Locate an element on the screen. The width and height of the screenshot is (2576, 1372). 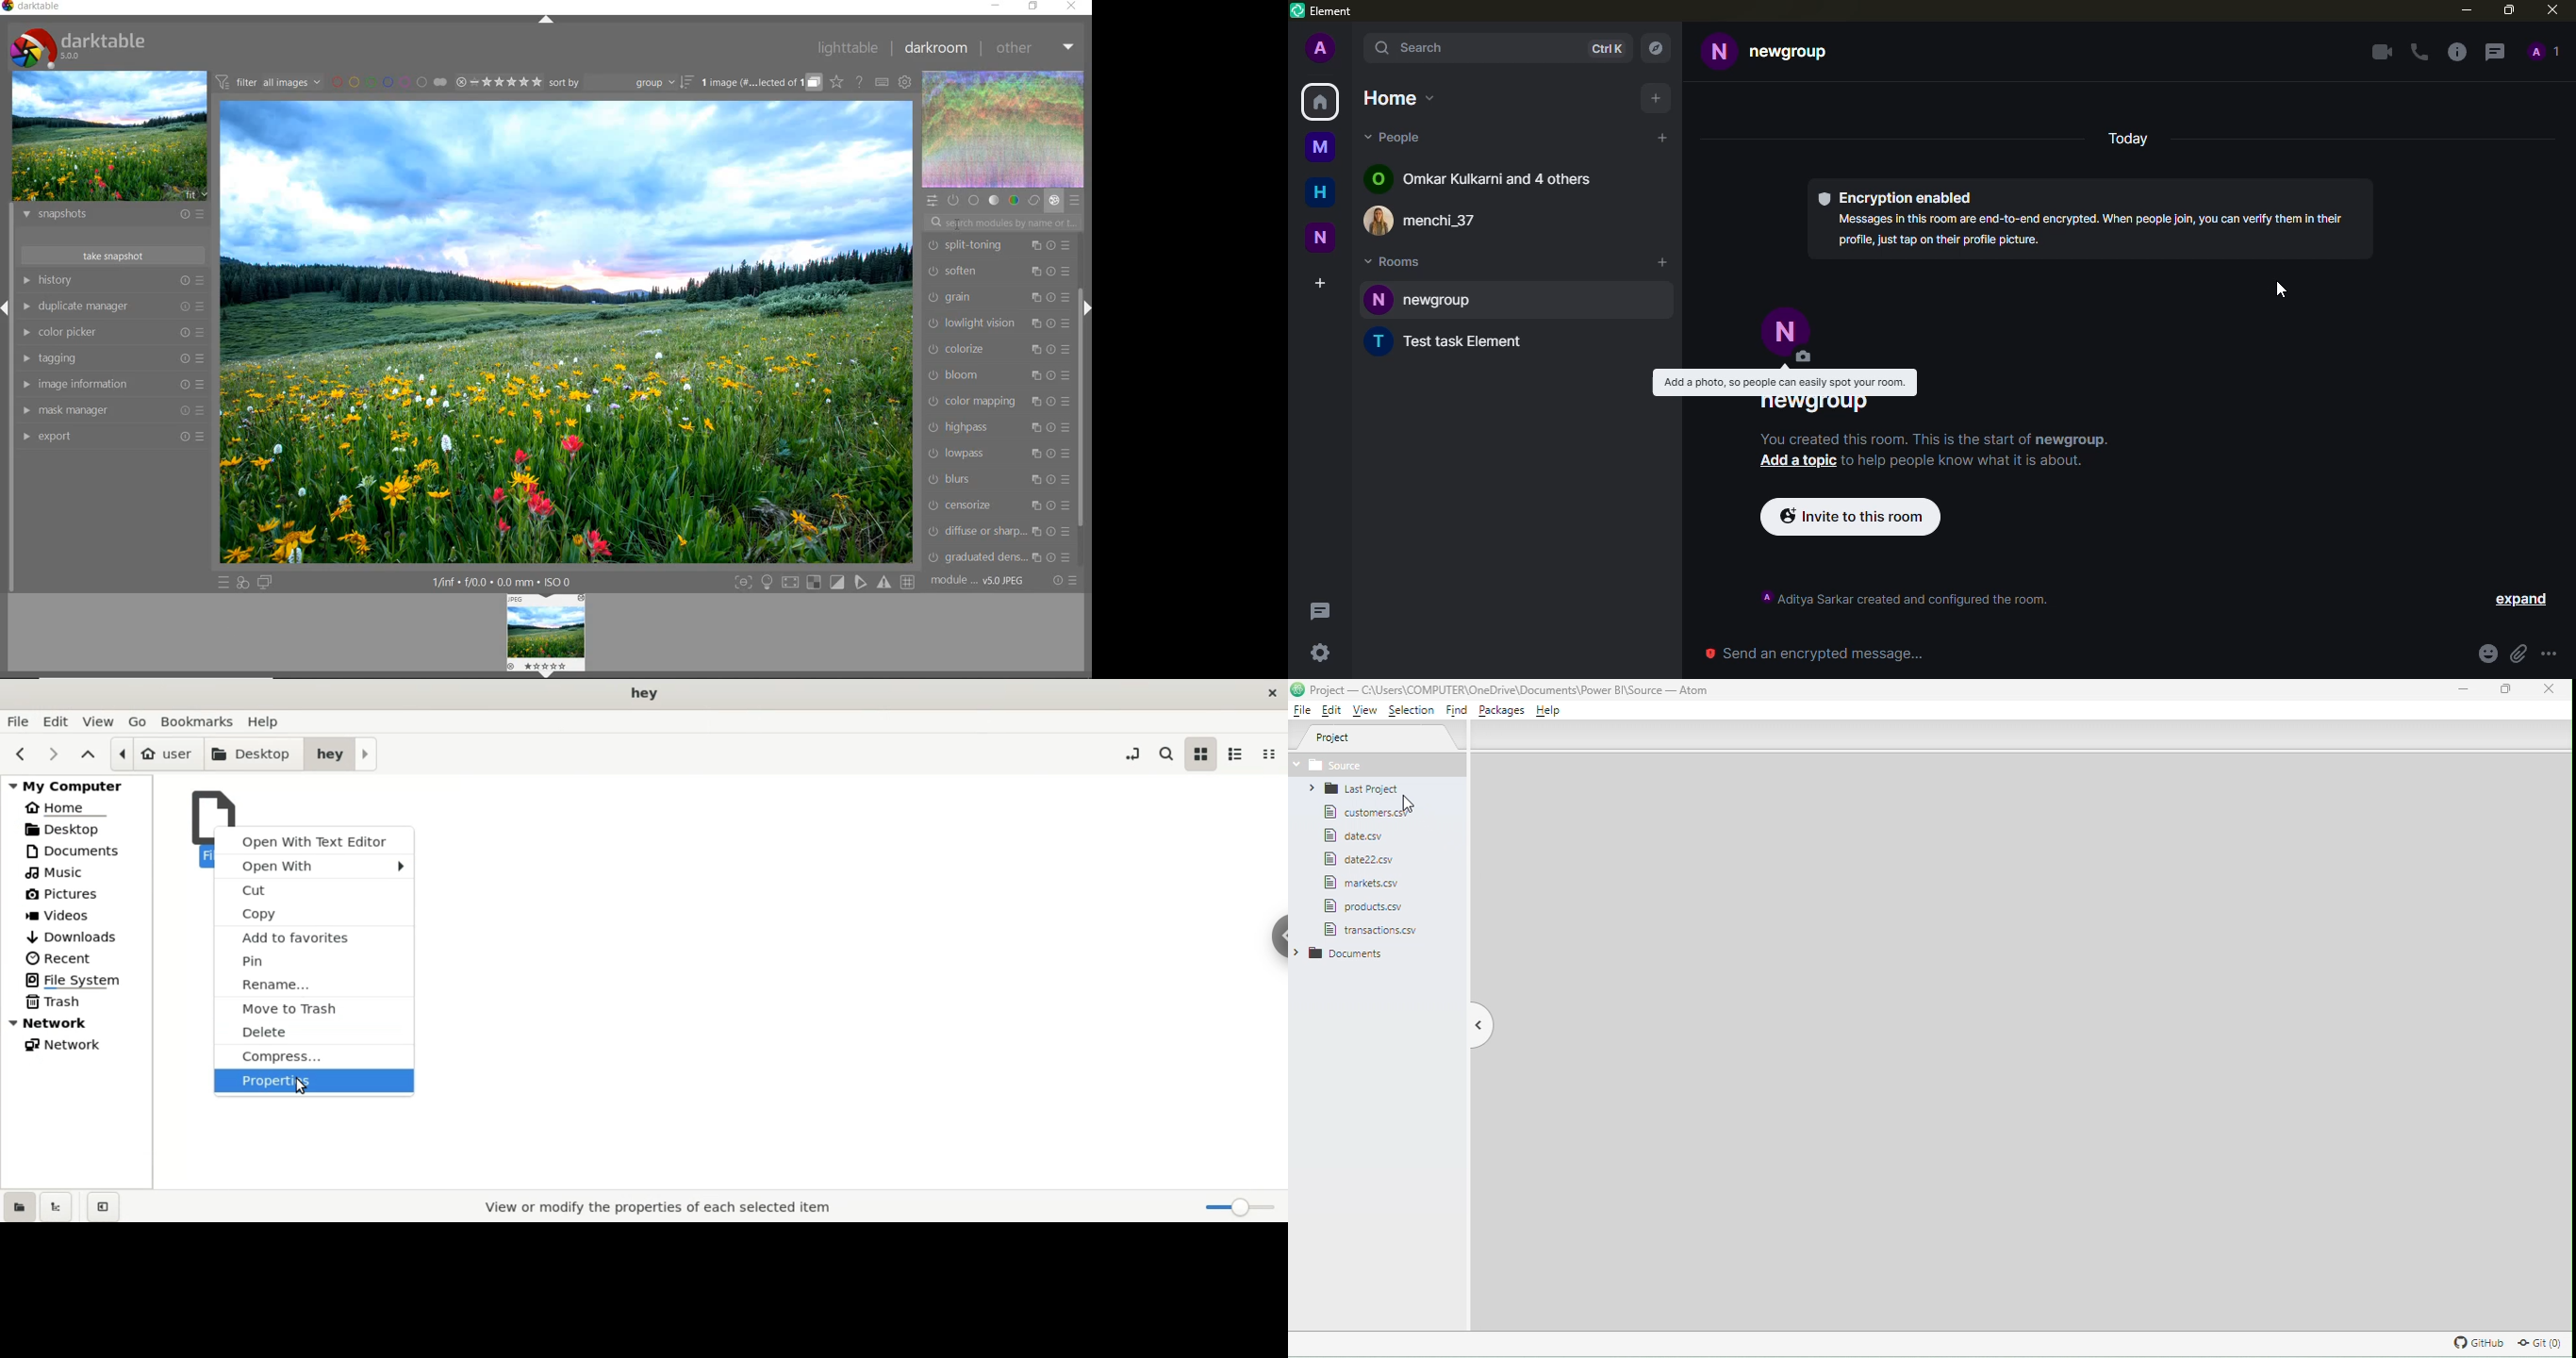
graduated density is located at coordinates (998, 558).